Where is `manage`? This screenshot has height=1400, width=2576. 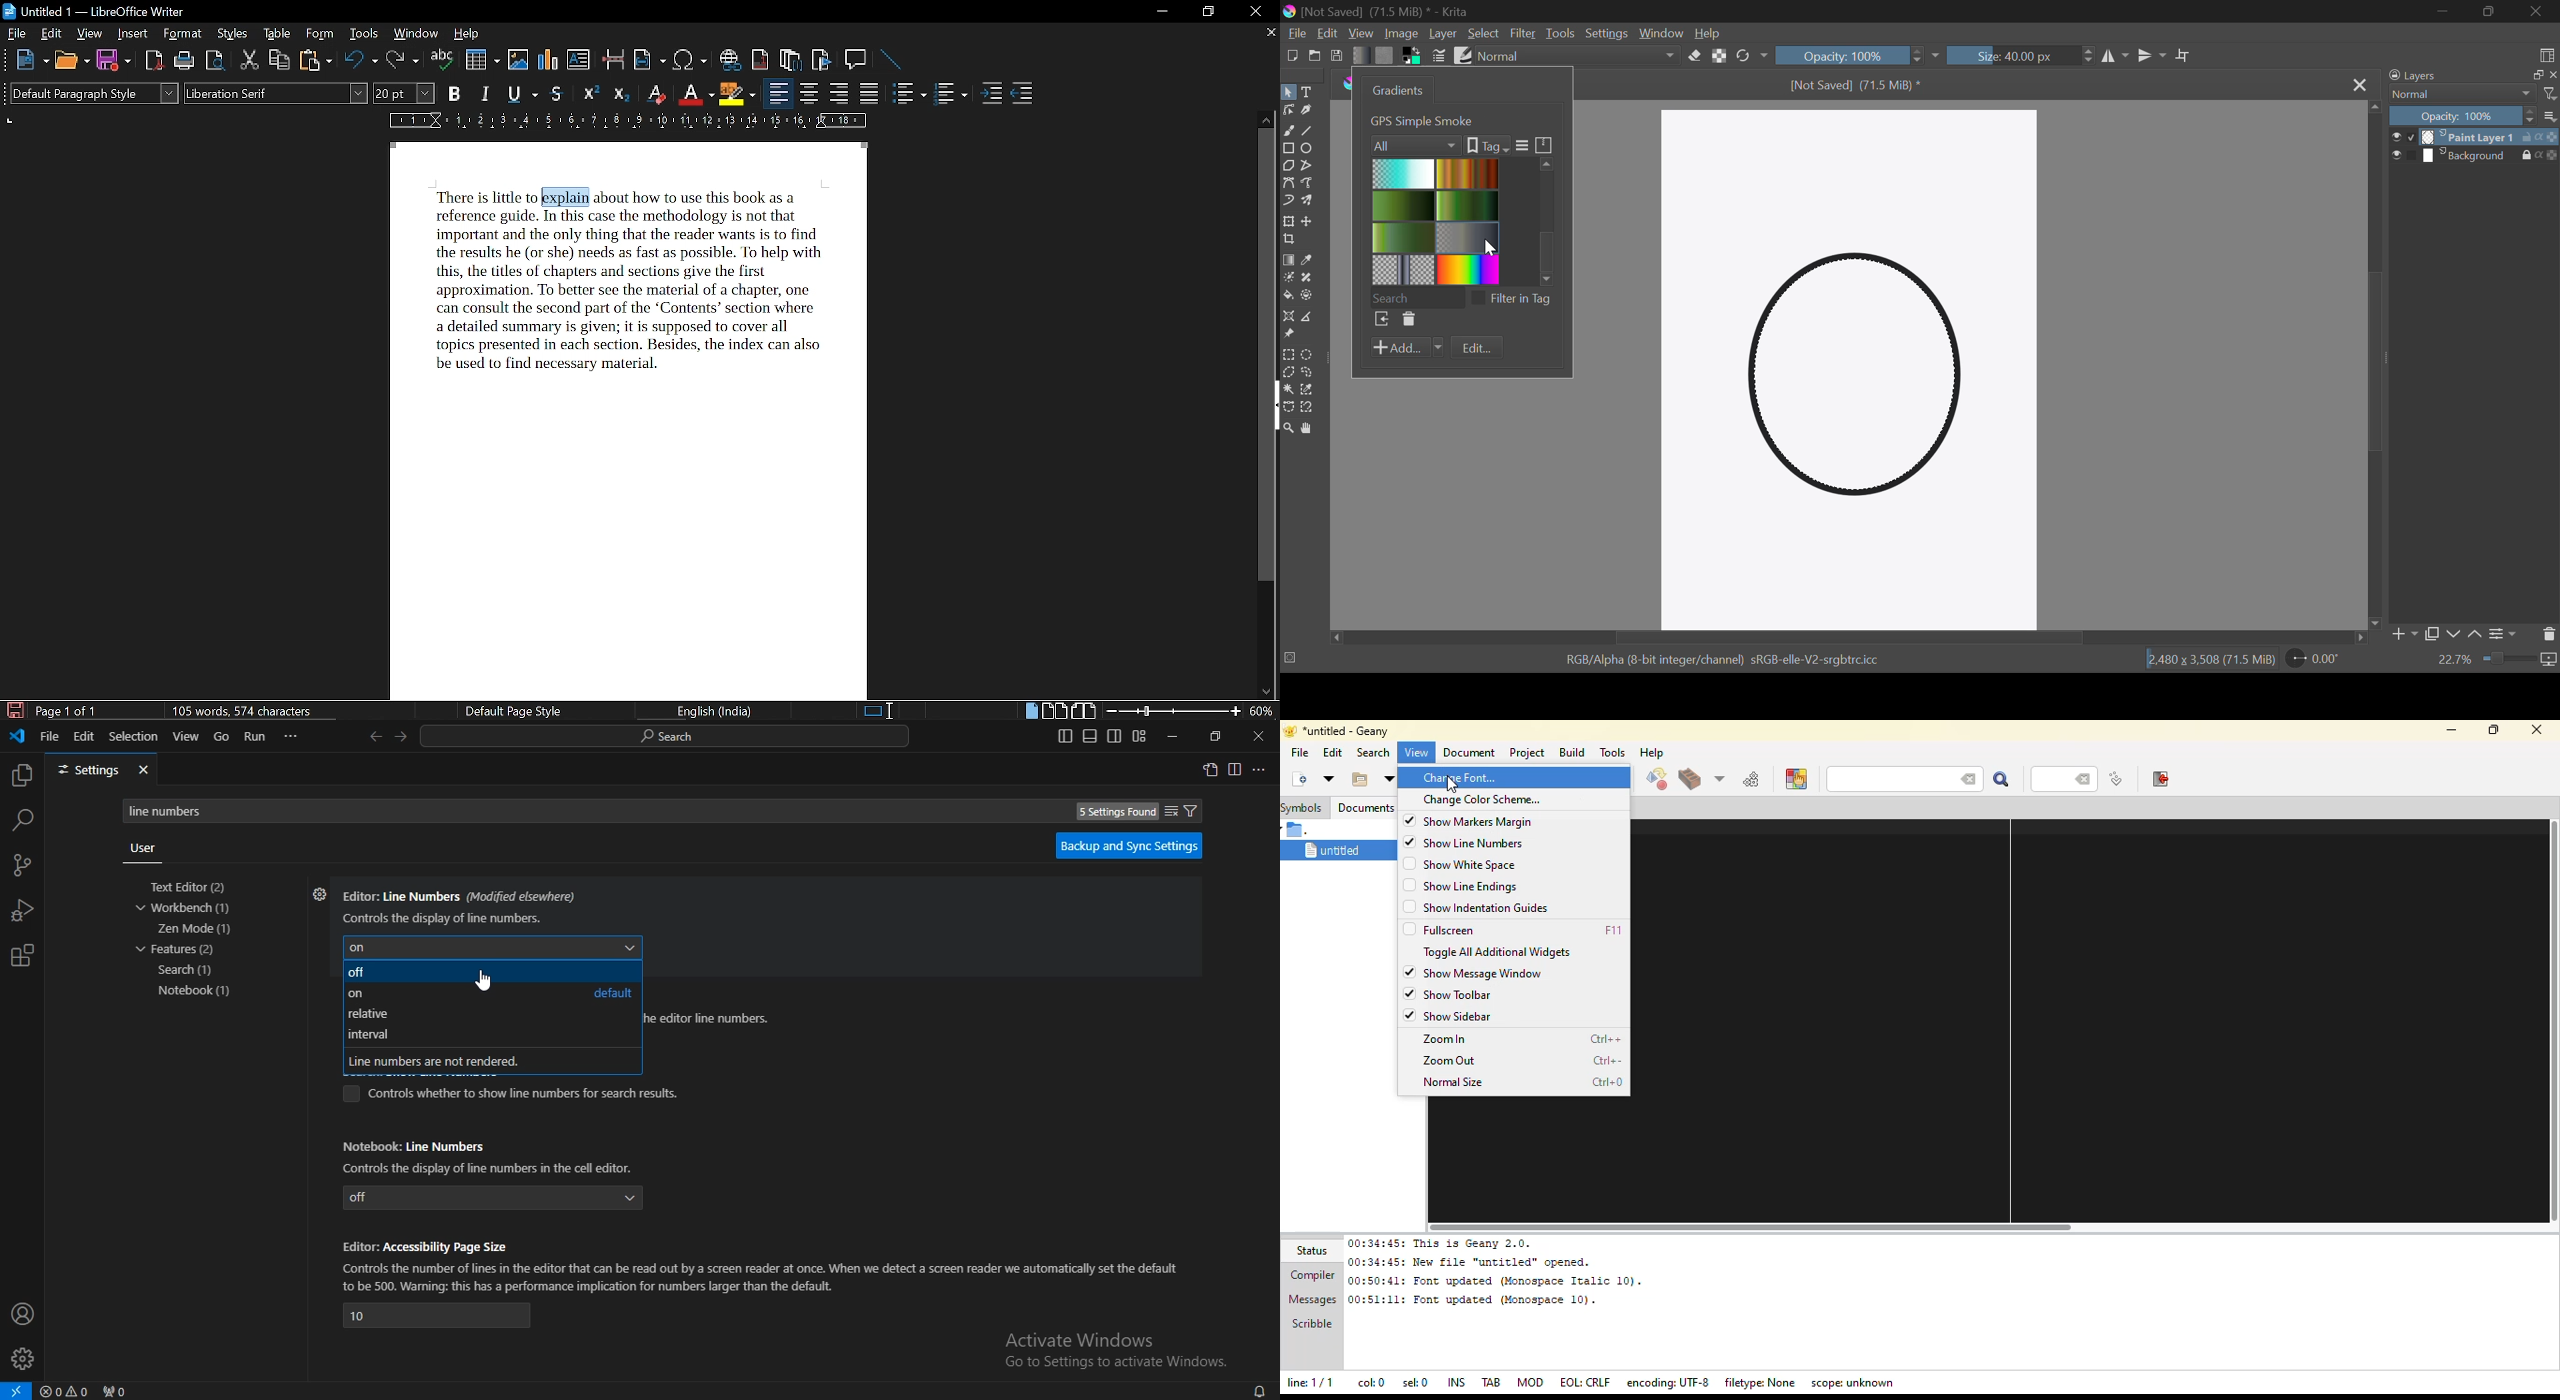
manage is located at coordinates (24, 1361).